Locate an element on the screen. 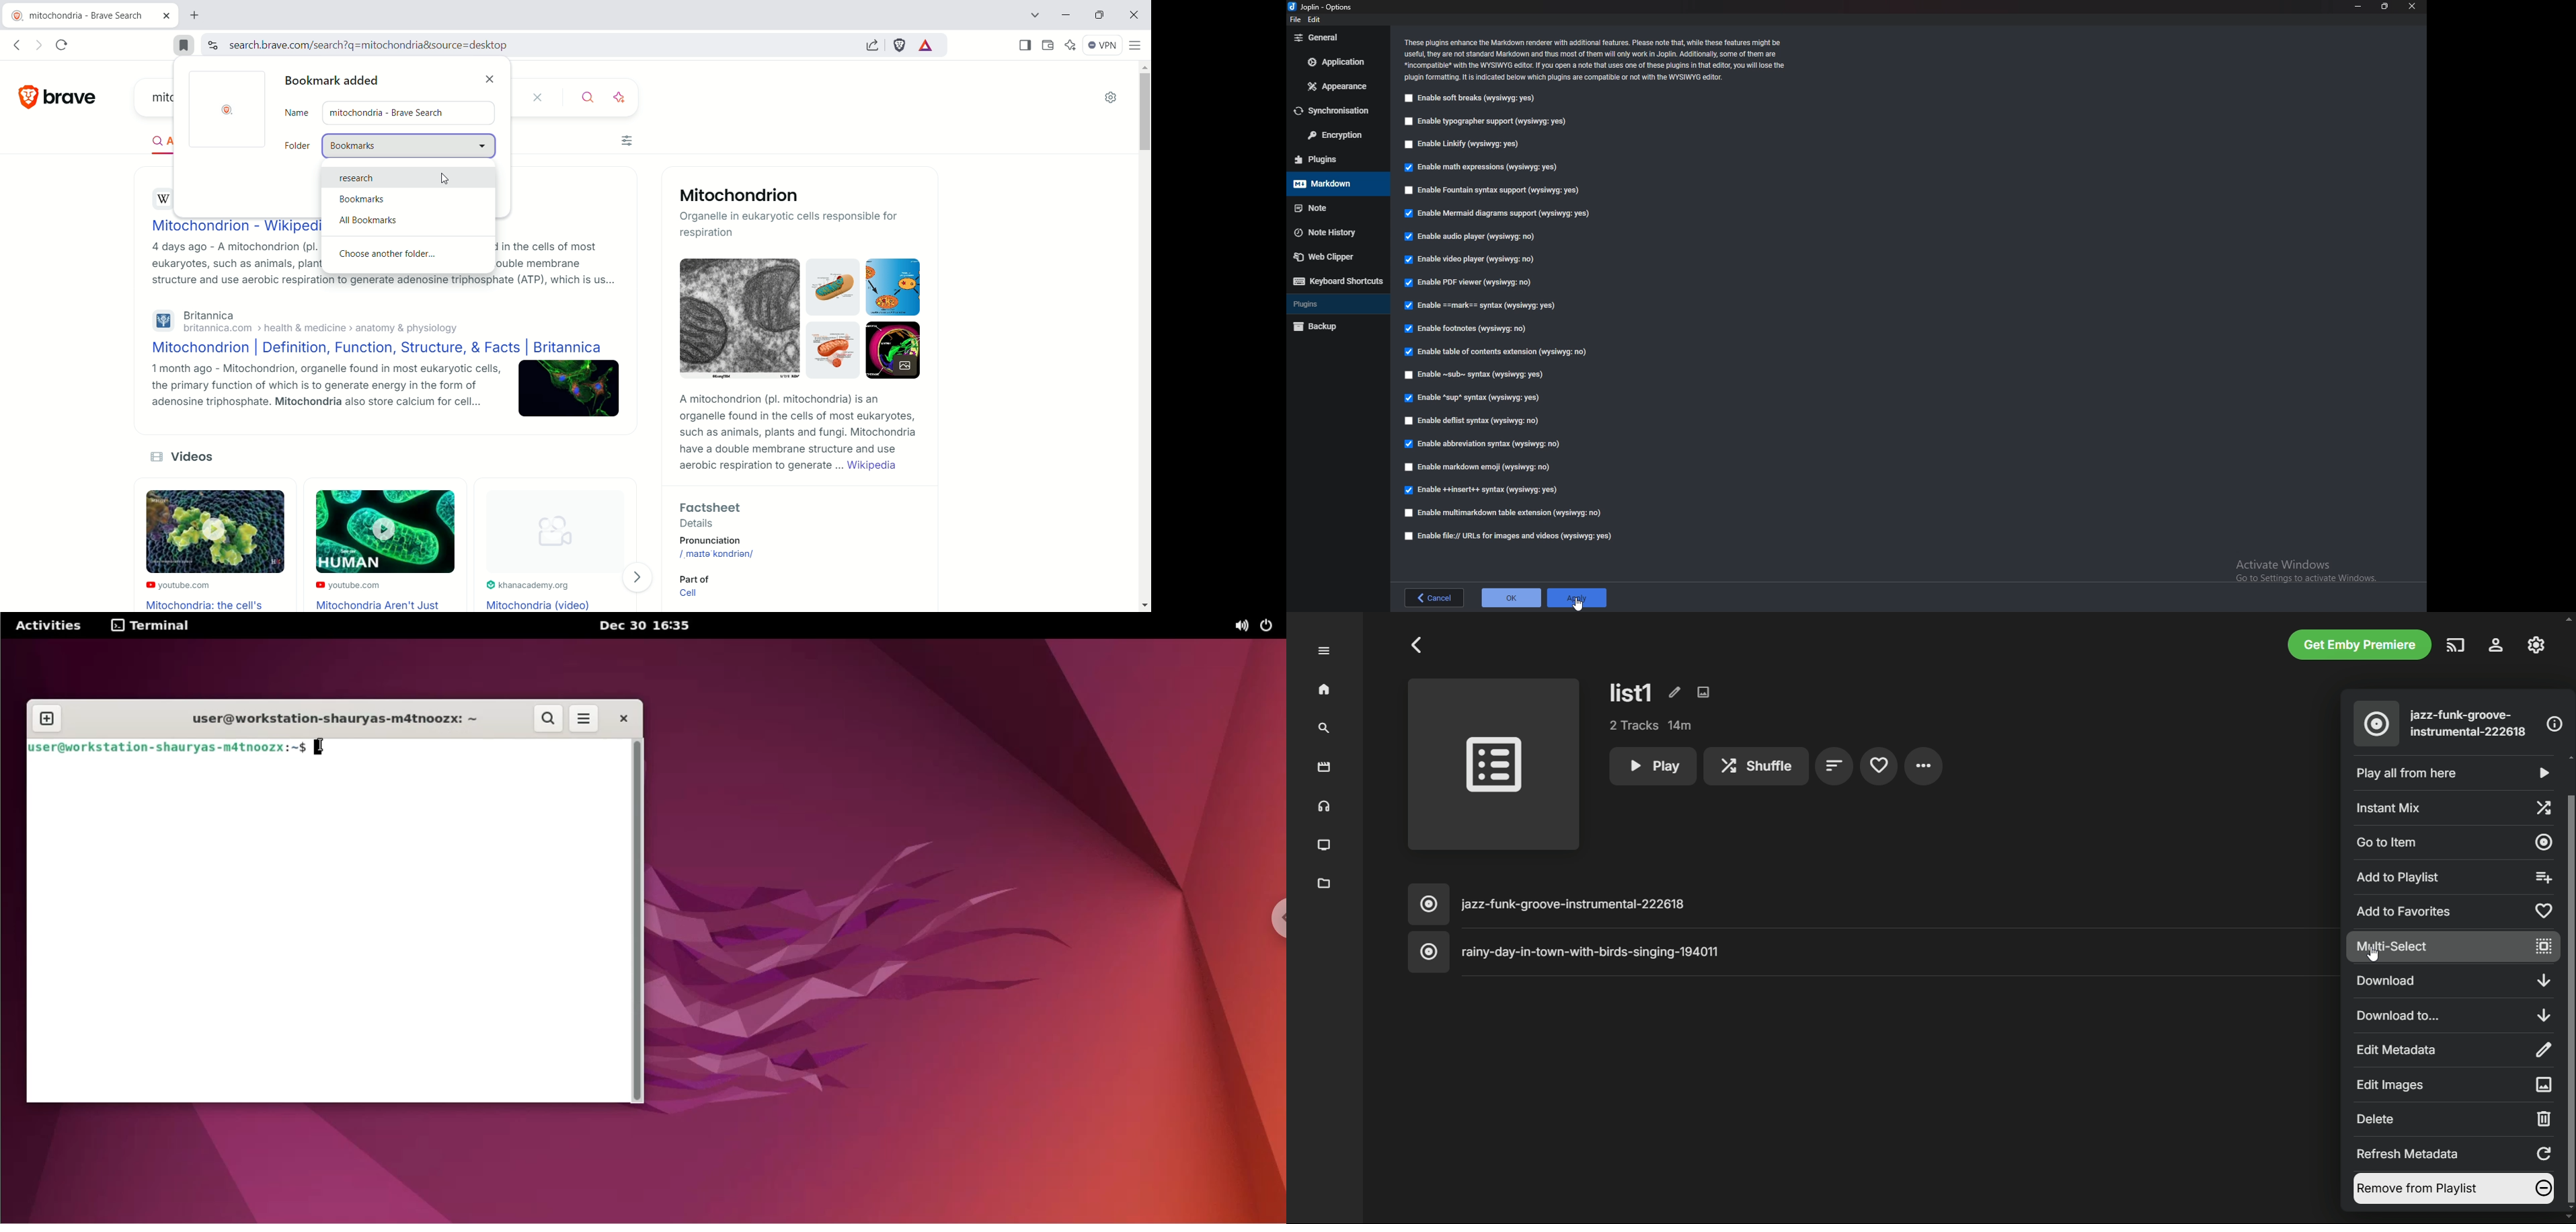 Image resolution: width=2576 pixels, height=1232 pixels. Enable sup syntax is located at coordinates (1473, 398).